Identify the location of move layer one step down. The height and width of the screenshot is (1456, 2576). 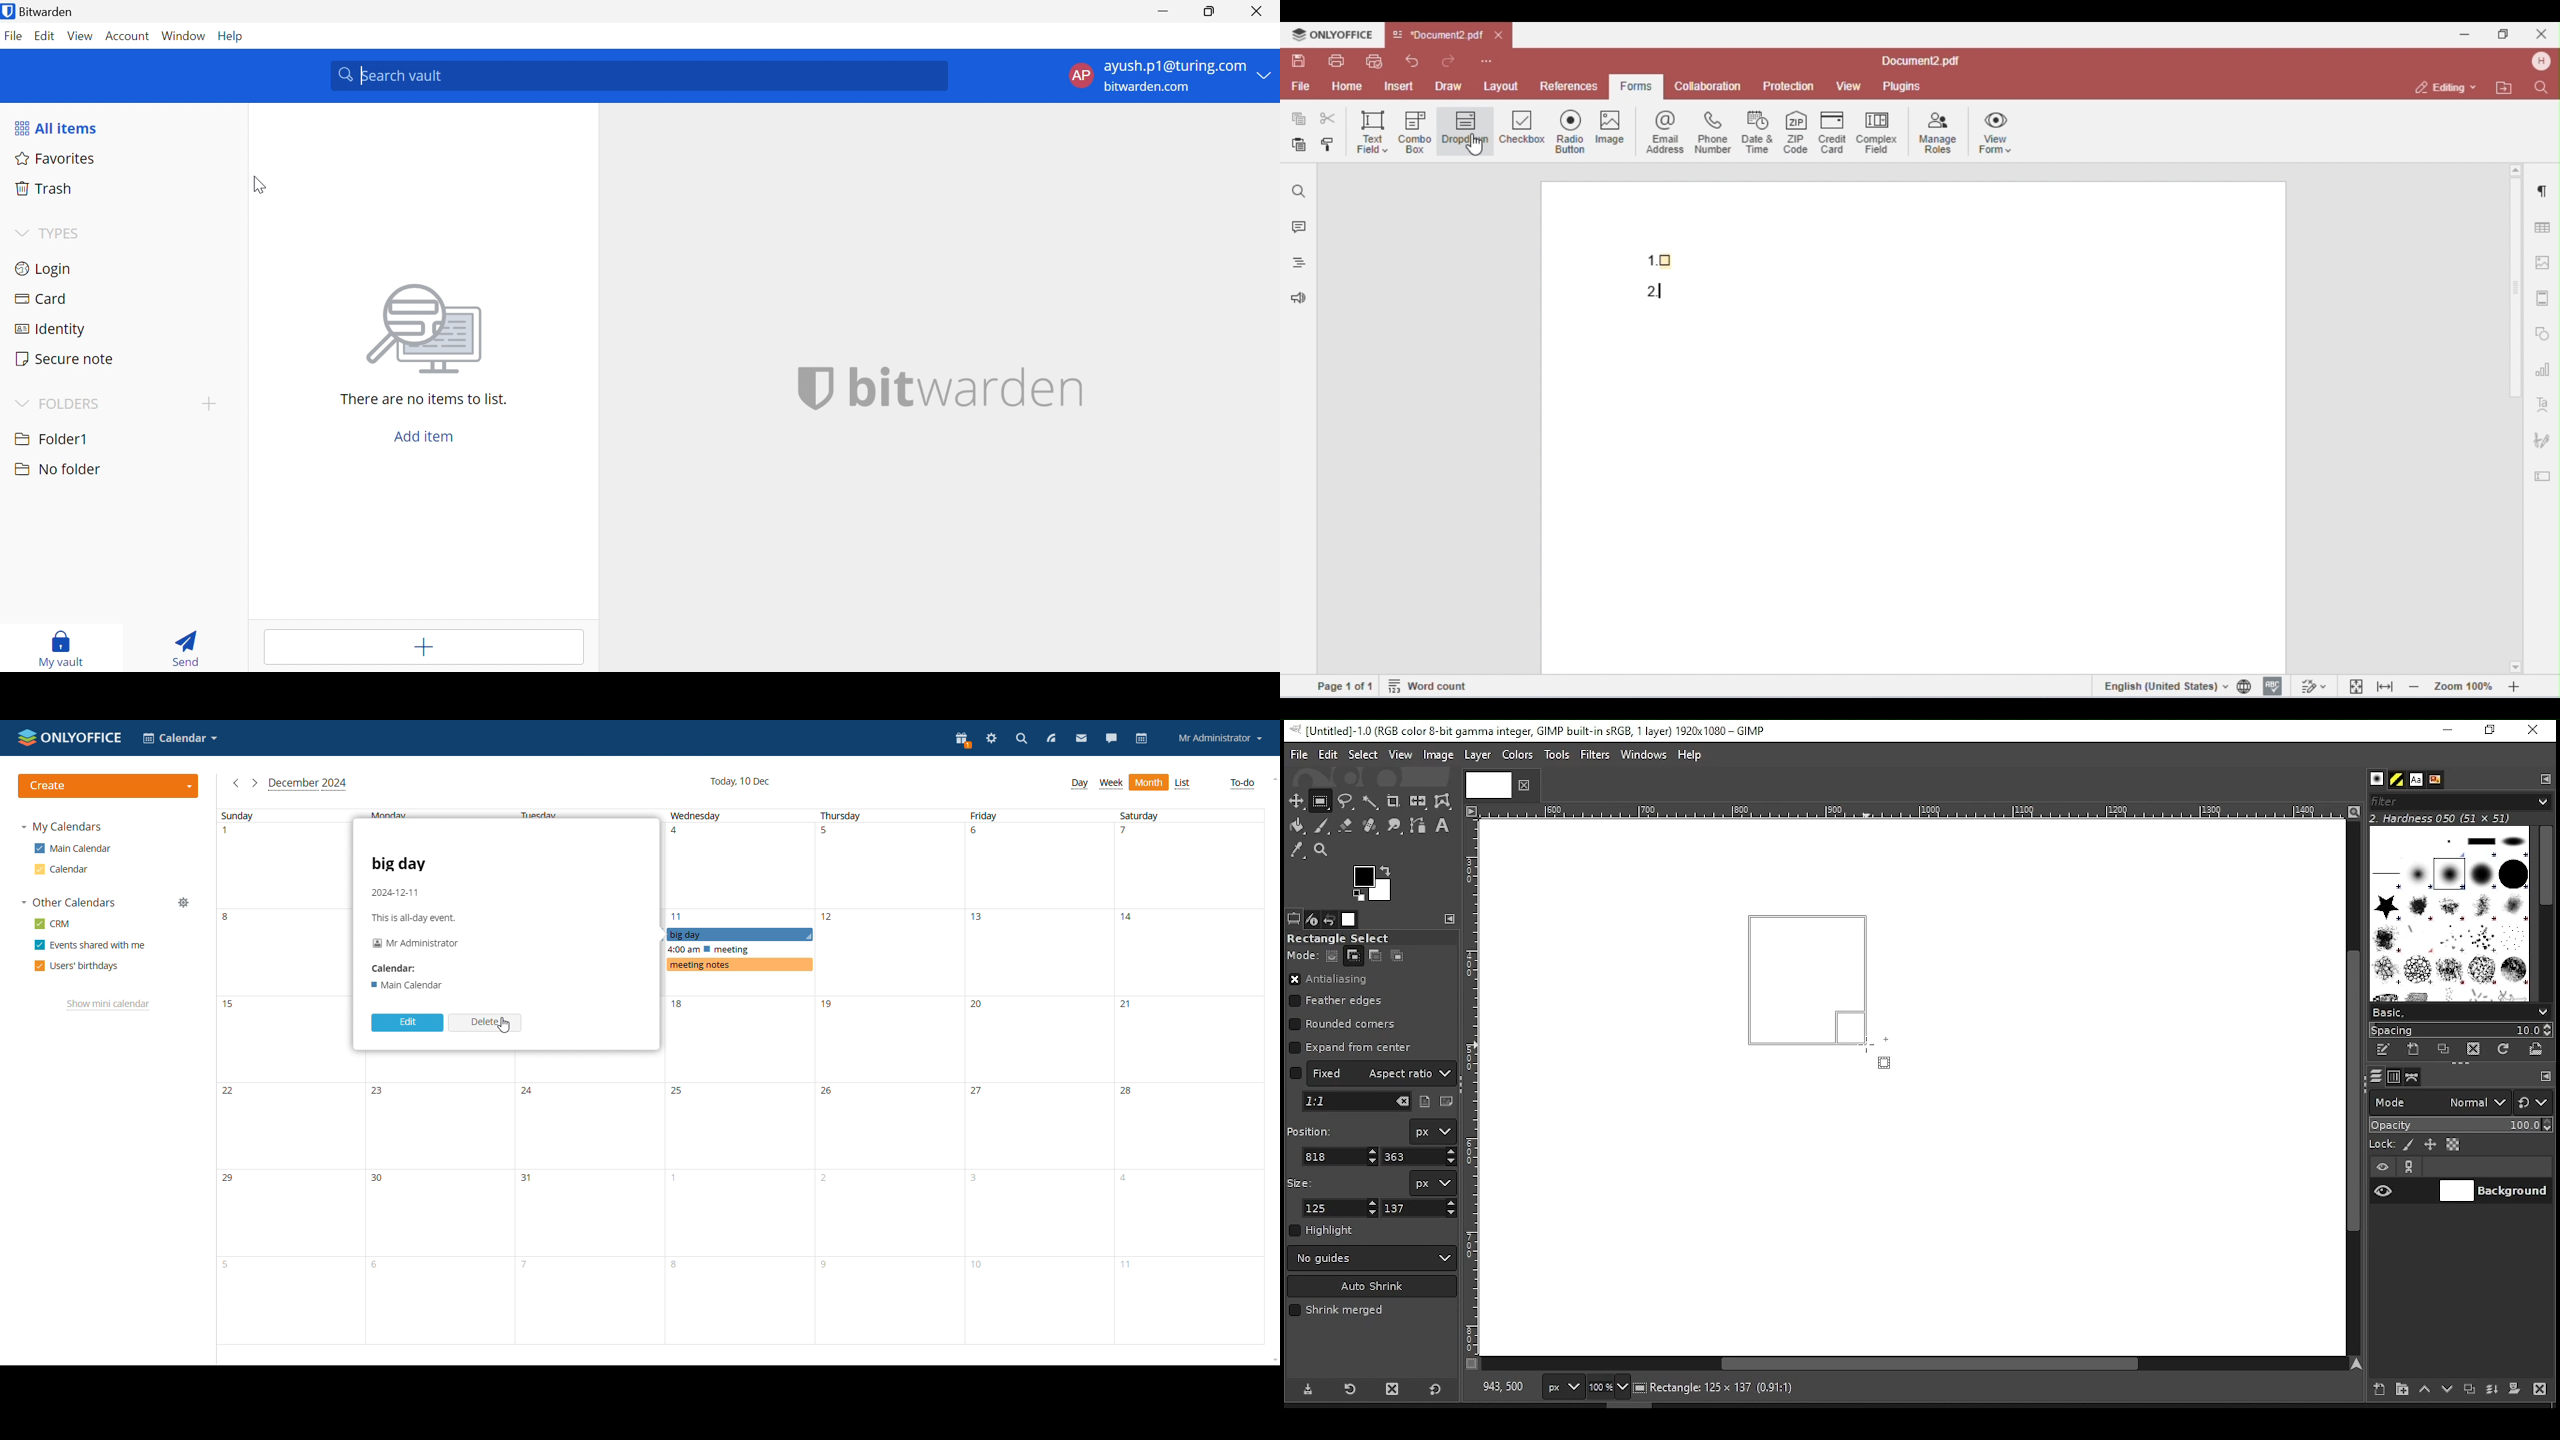
(2448, 1391).